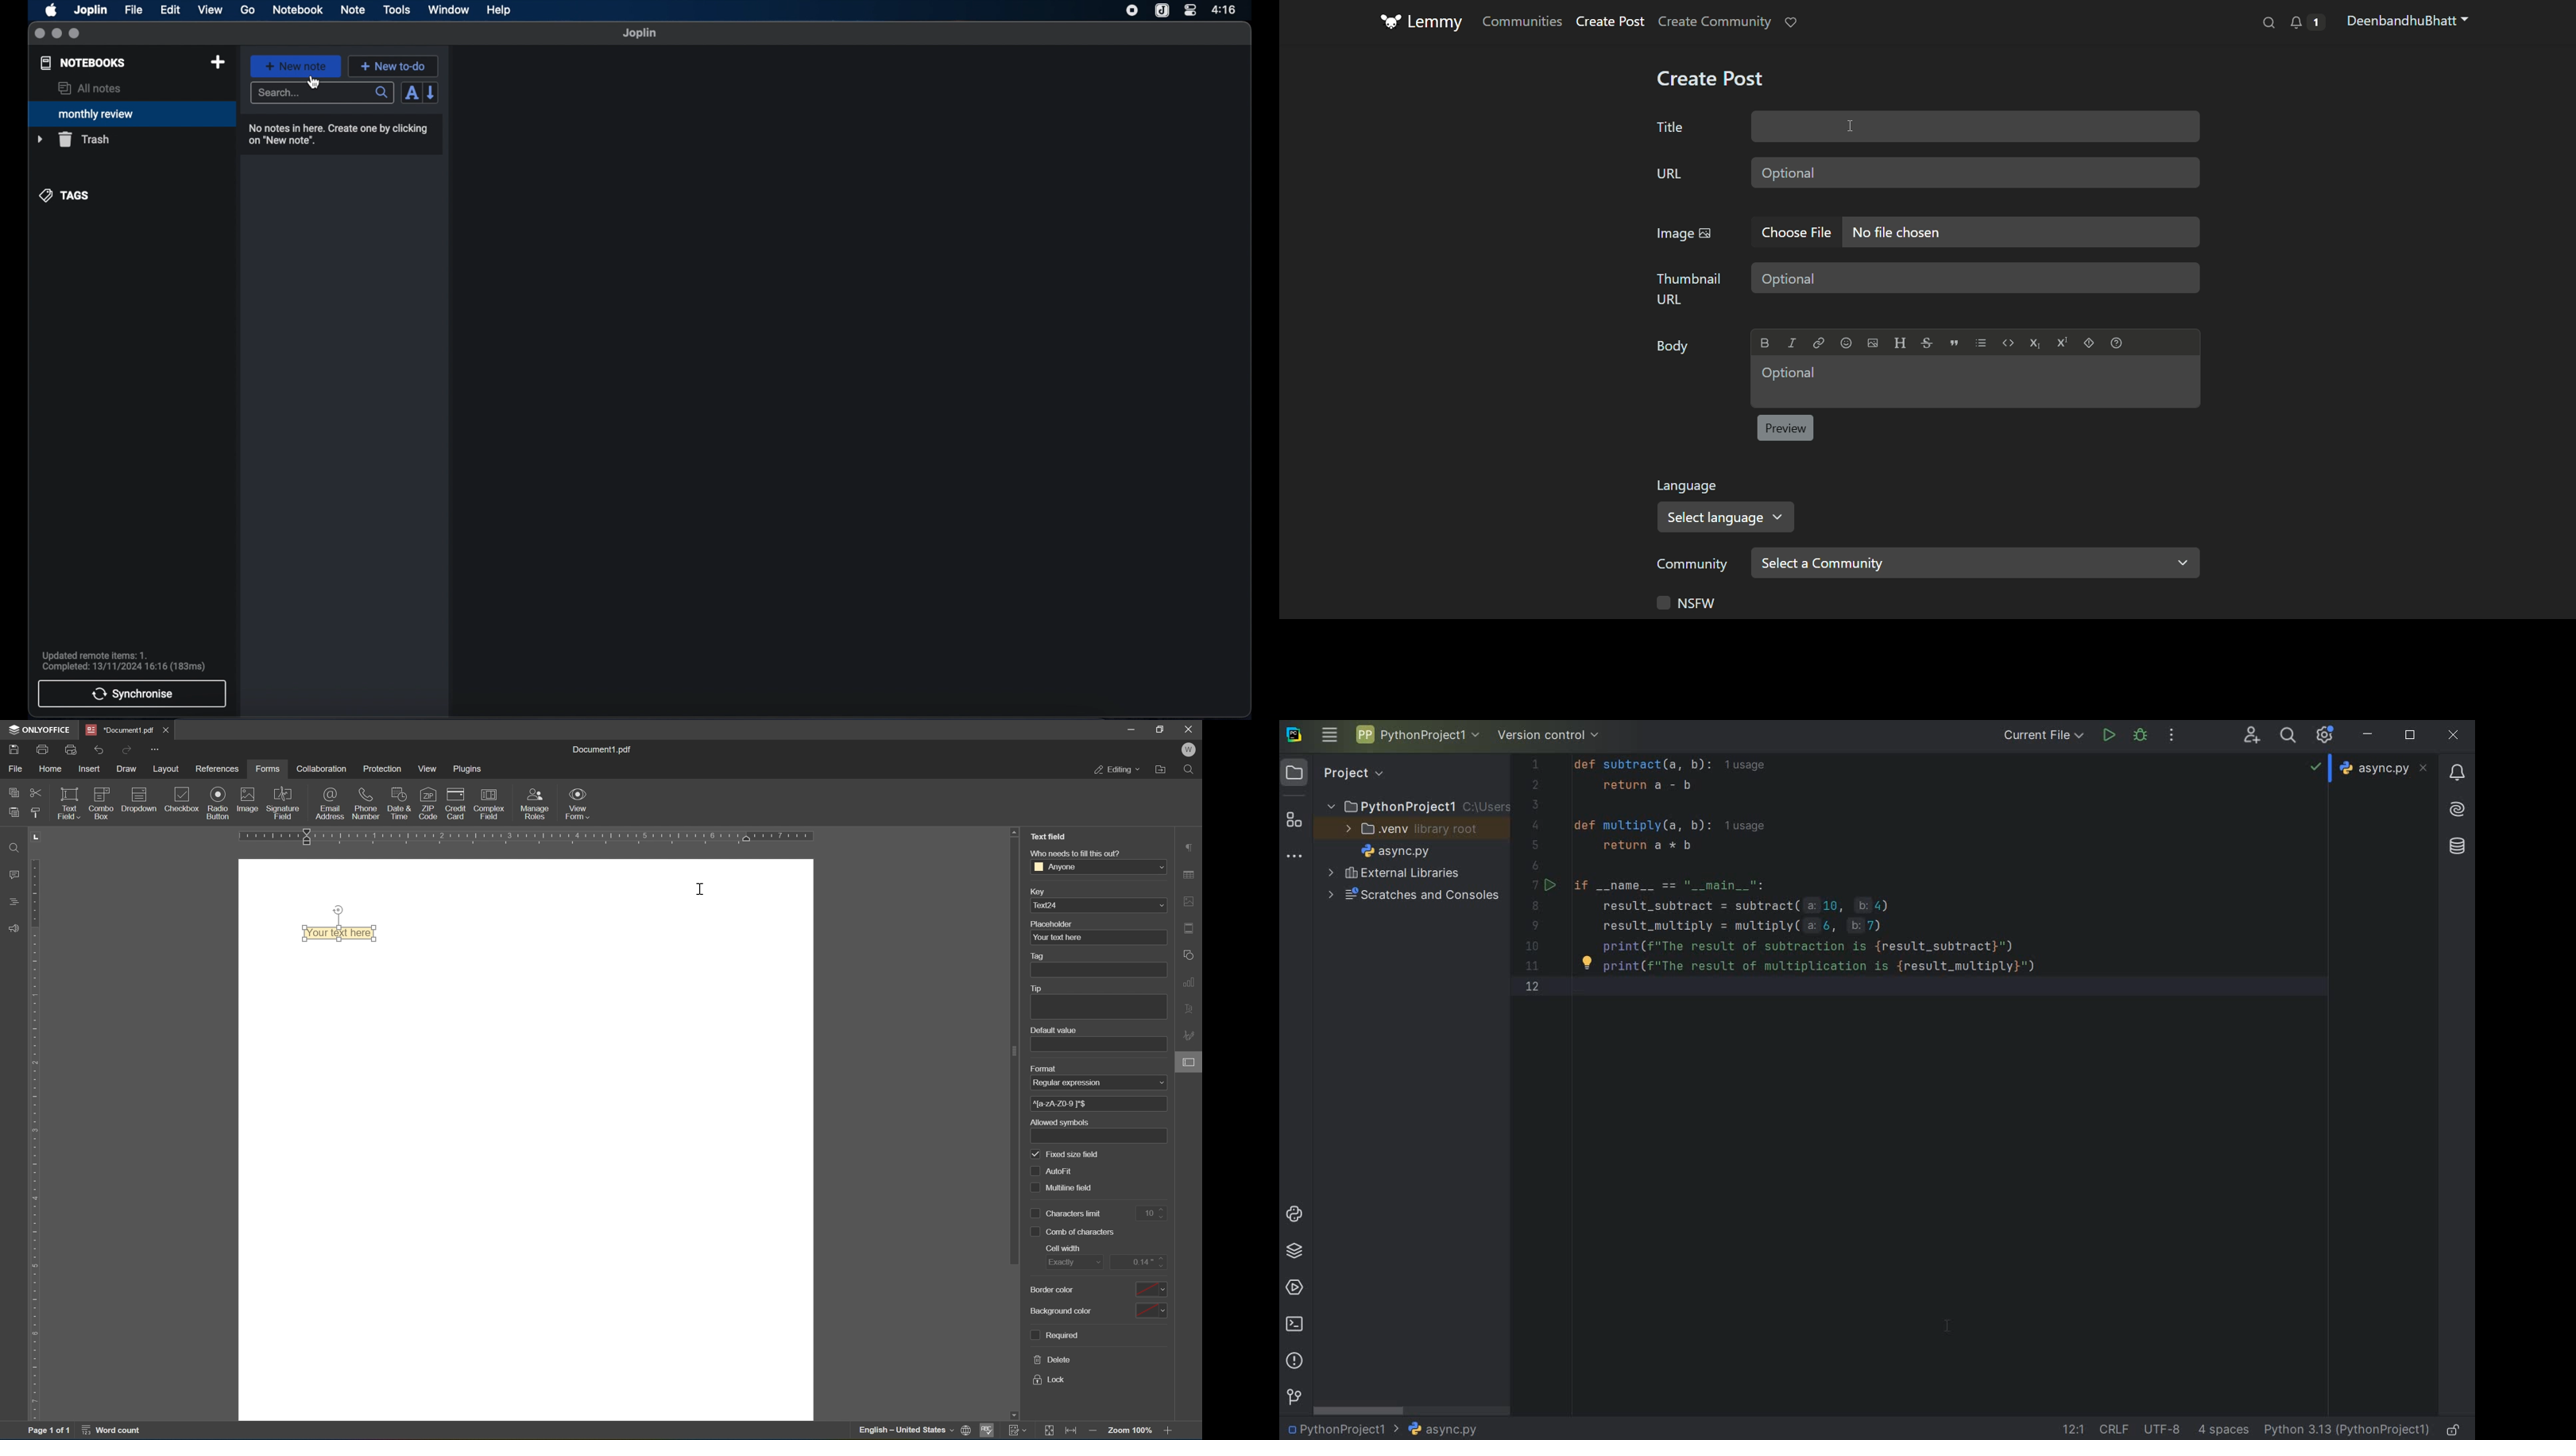  What do you see at coordinates (353, 9) in the screenshot?
I see `note` at bounding box center [353, 9].